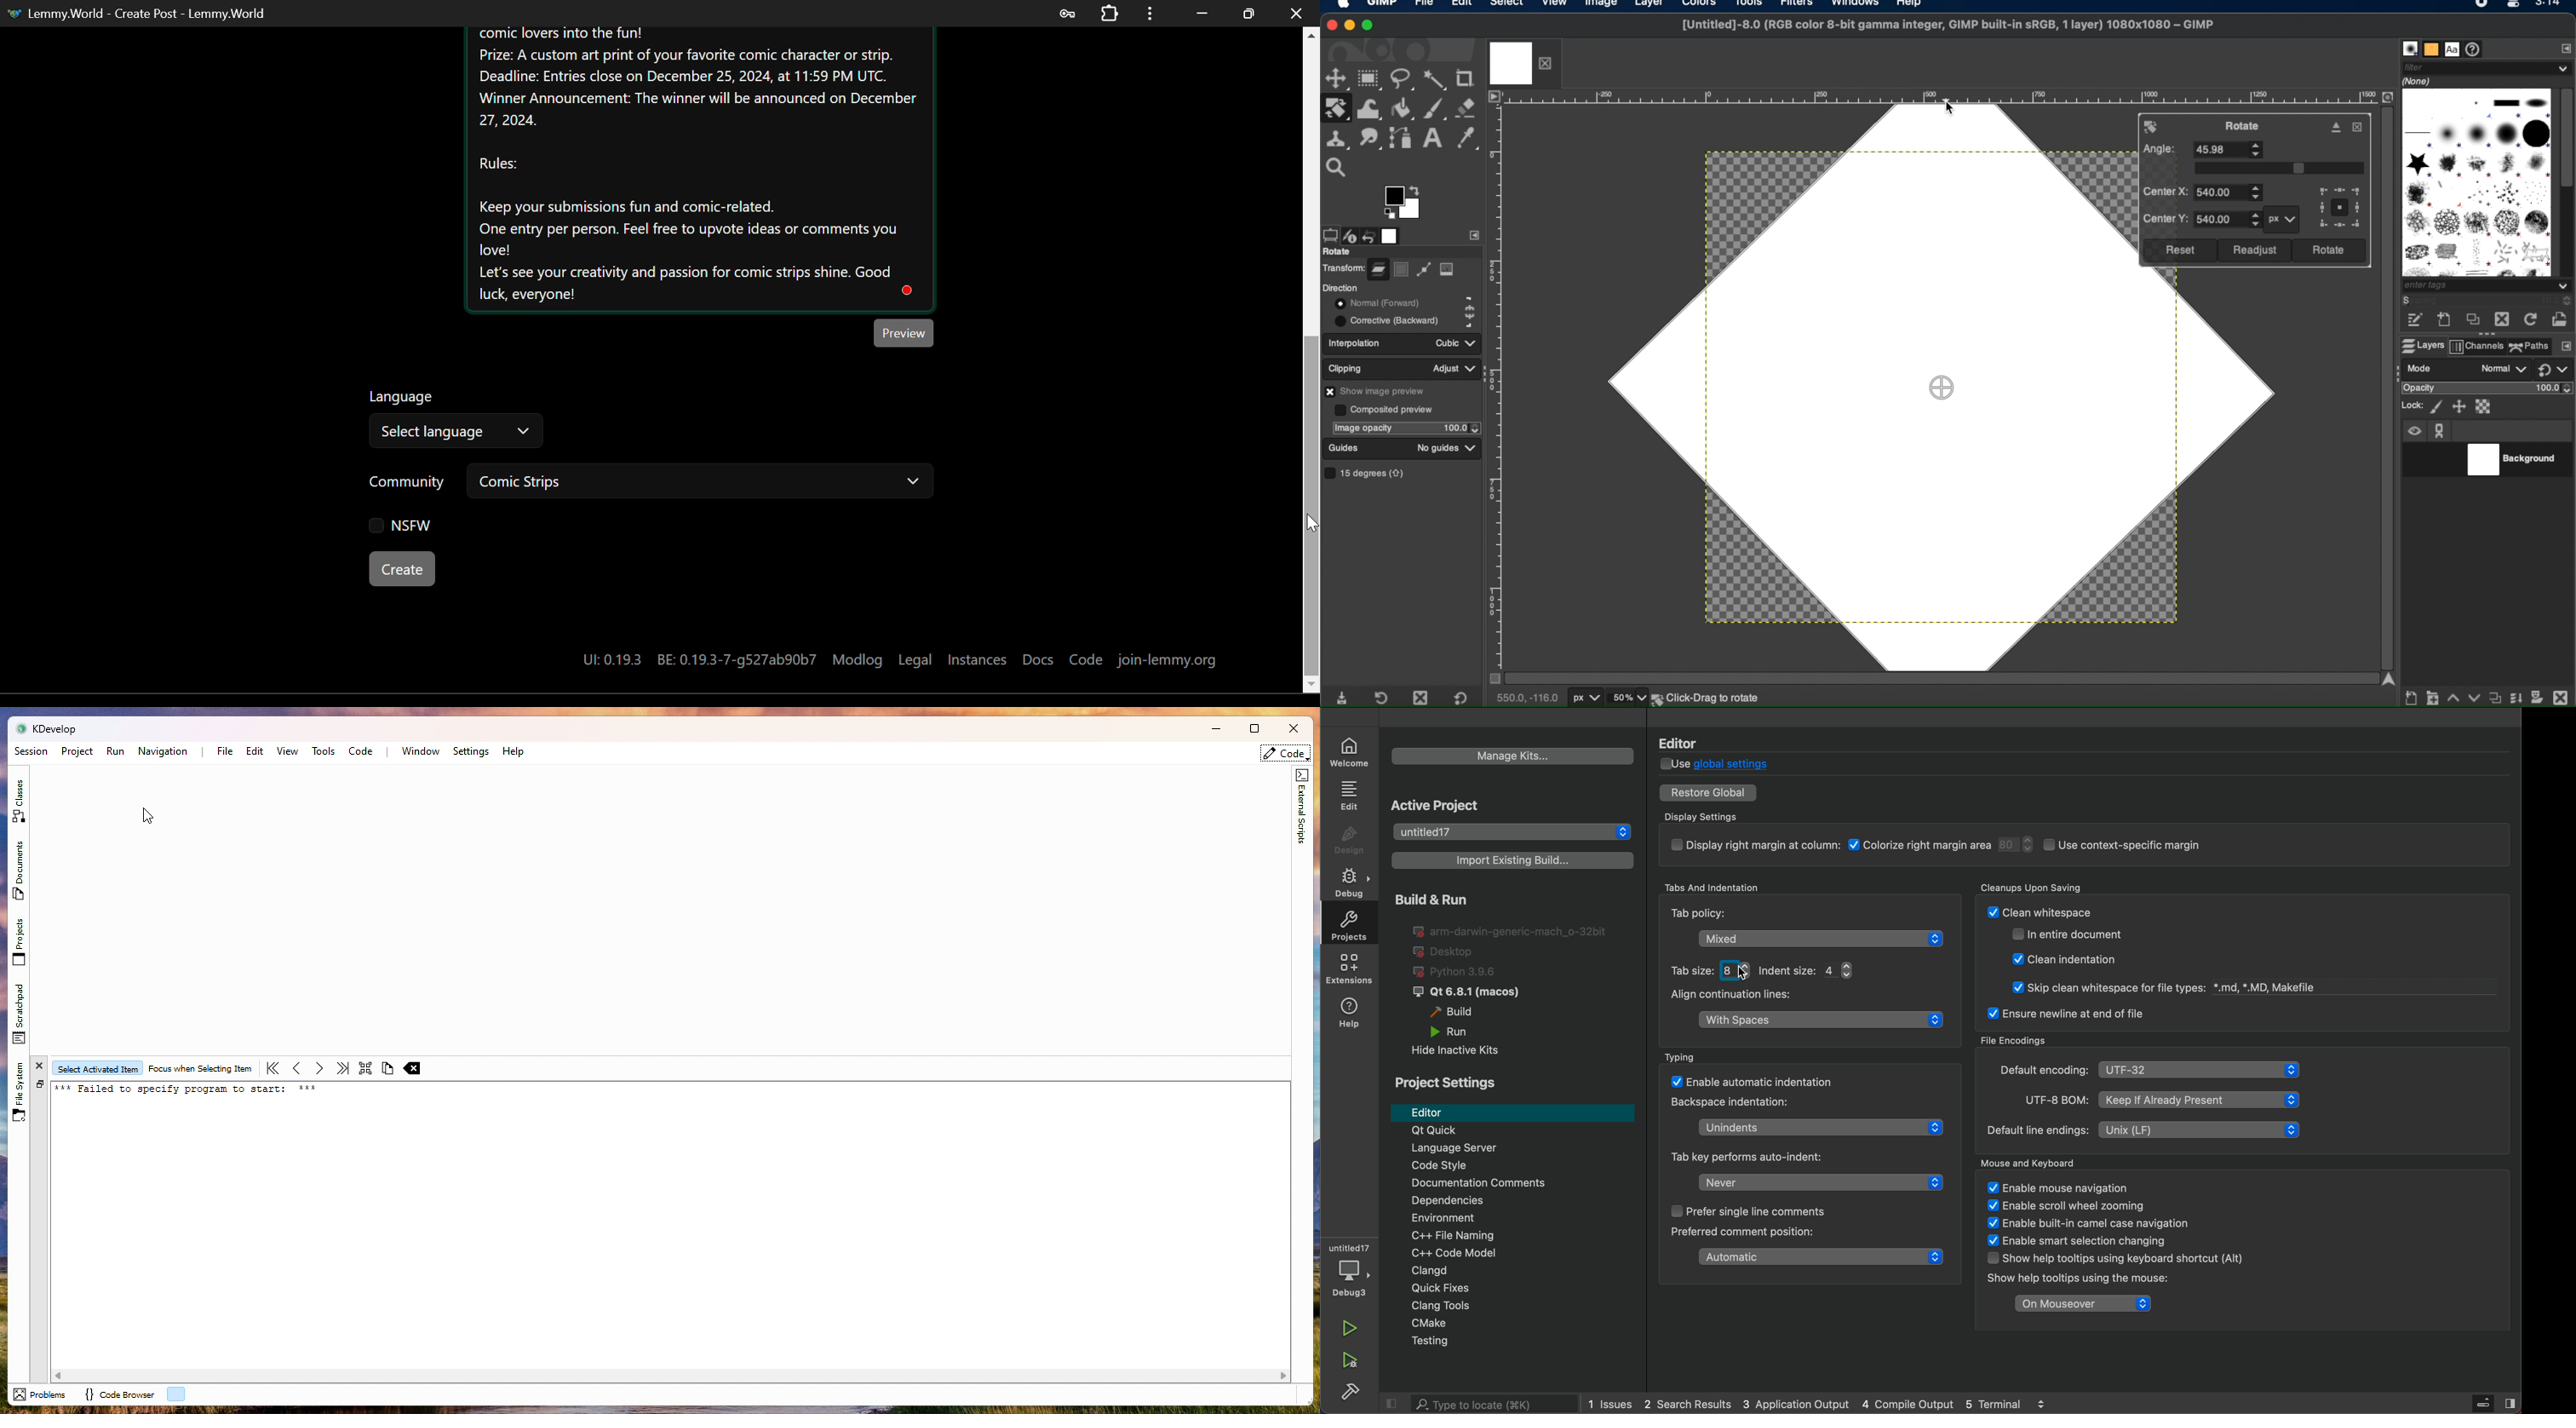 The height and width of the screenshot is (1428, 2576). I want to click on 5 terminal, so click(2025, 1404).